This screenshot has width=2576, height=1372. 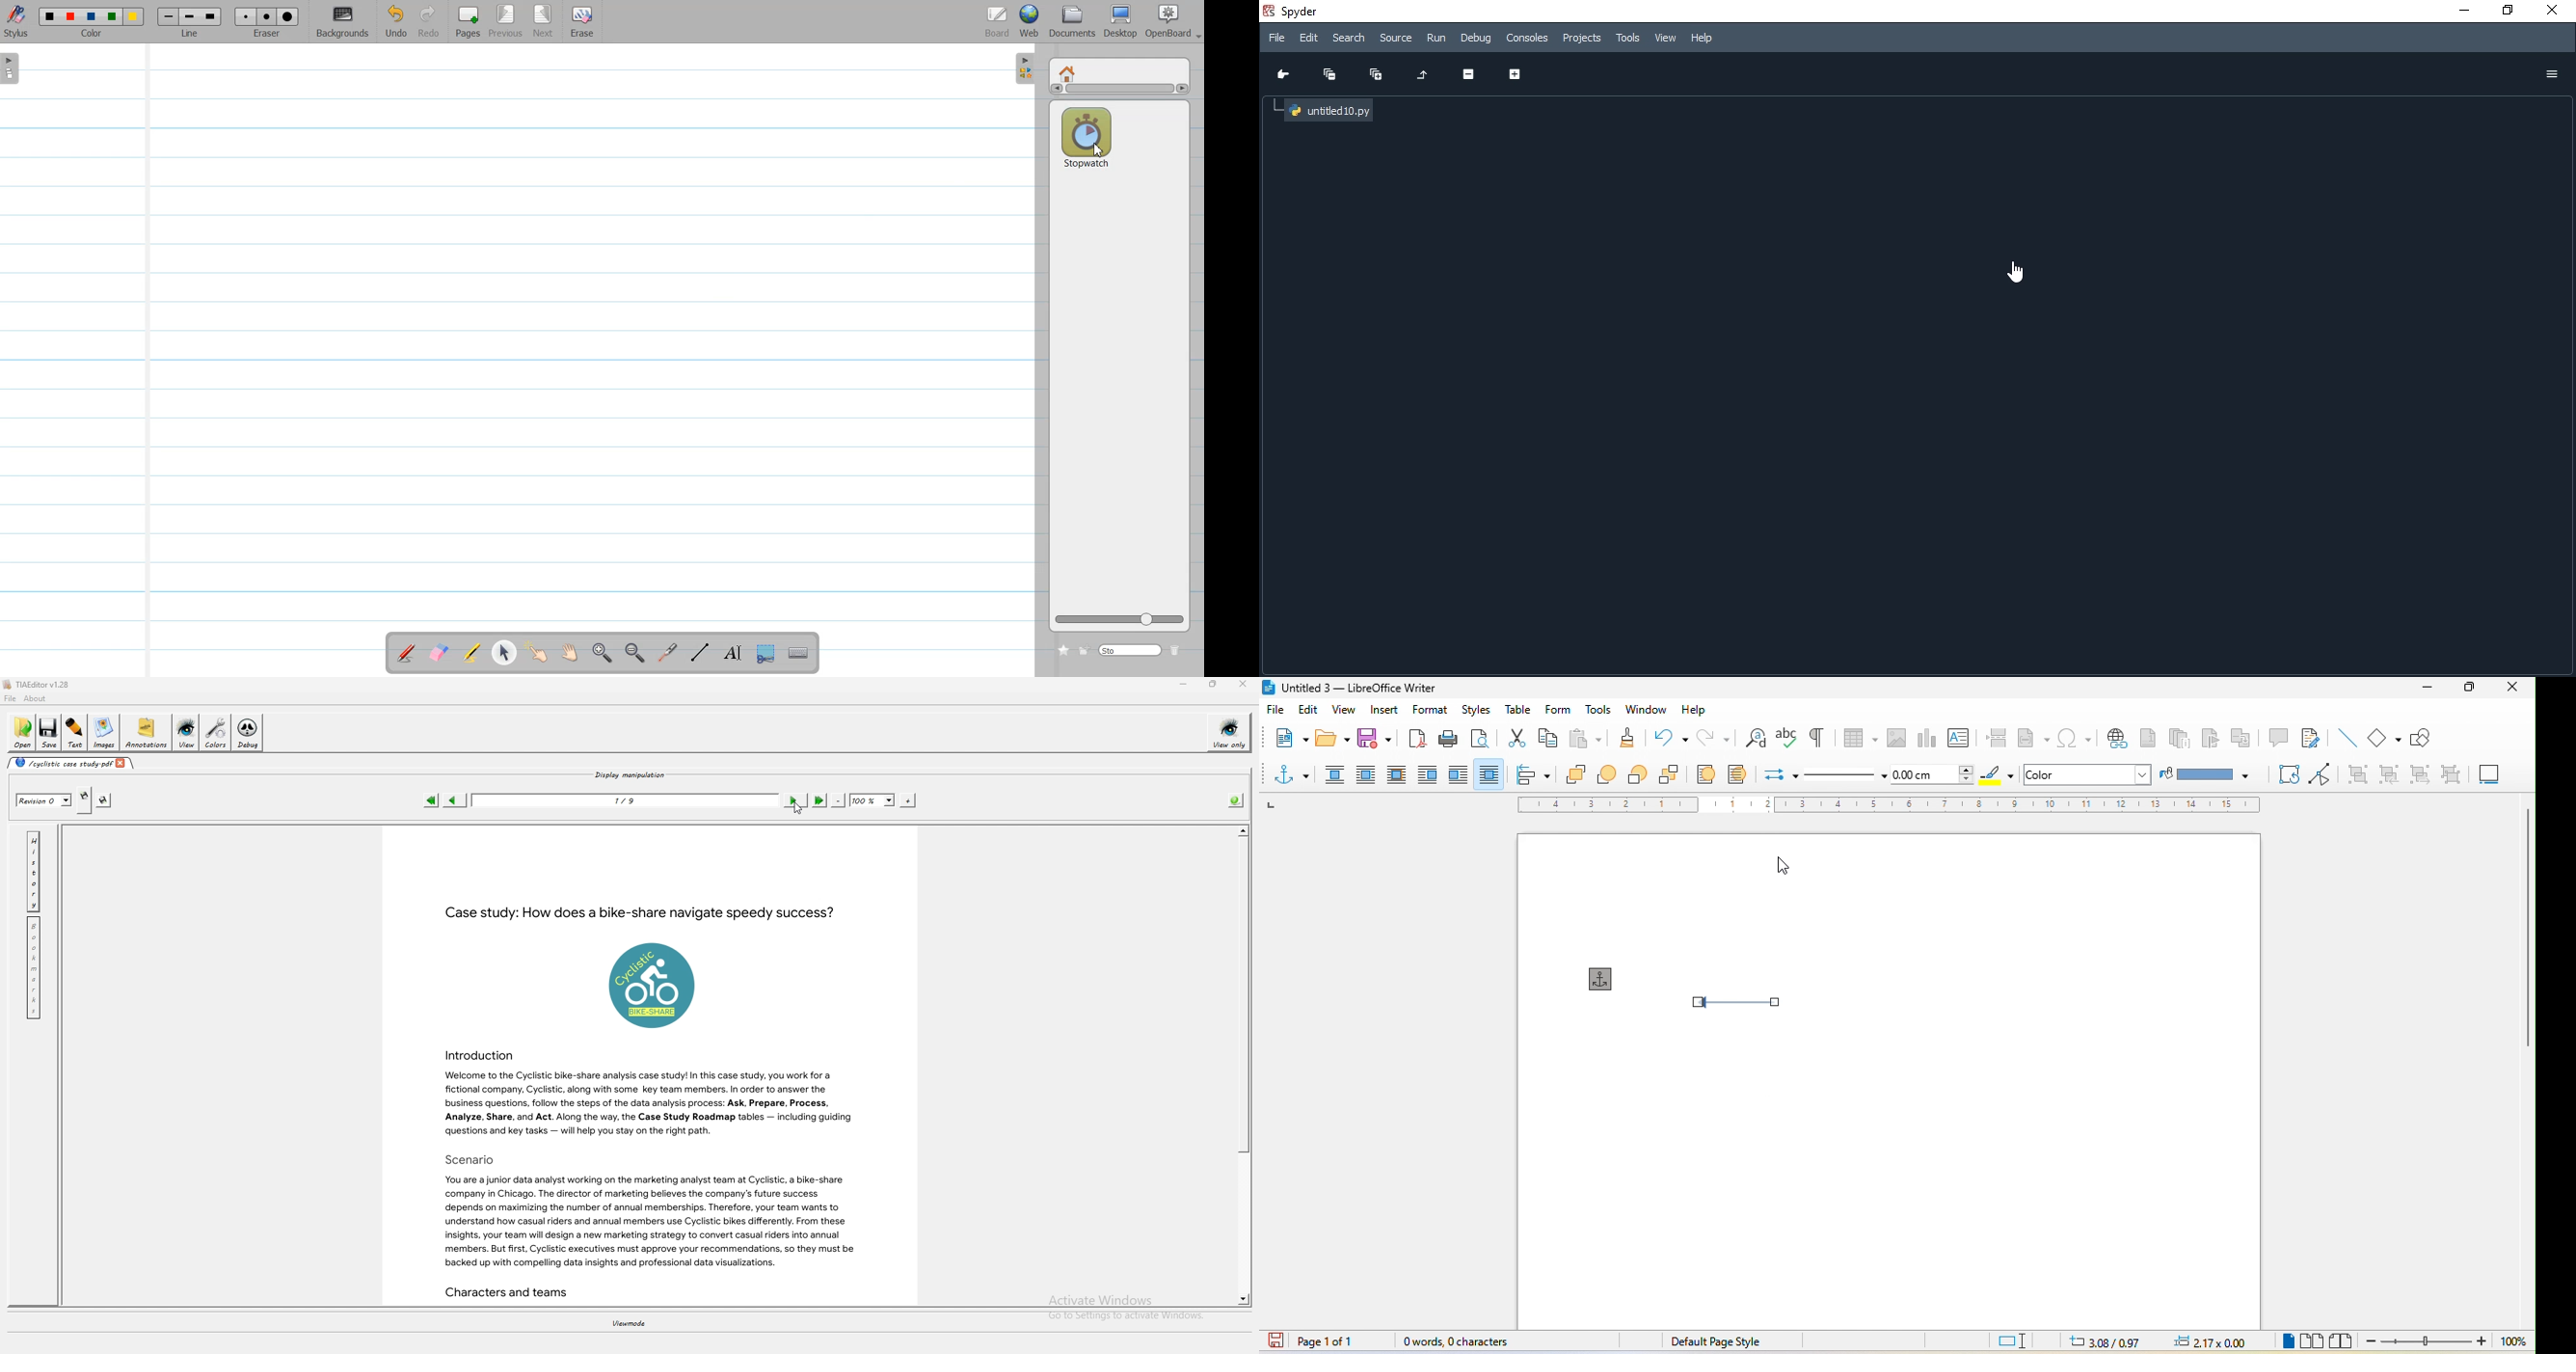 What do you see at coordinates (1377, 739) in the screenshot?
I see `save` at bounding box center [1377, 739].